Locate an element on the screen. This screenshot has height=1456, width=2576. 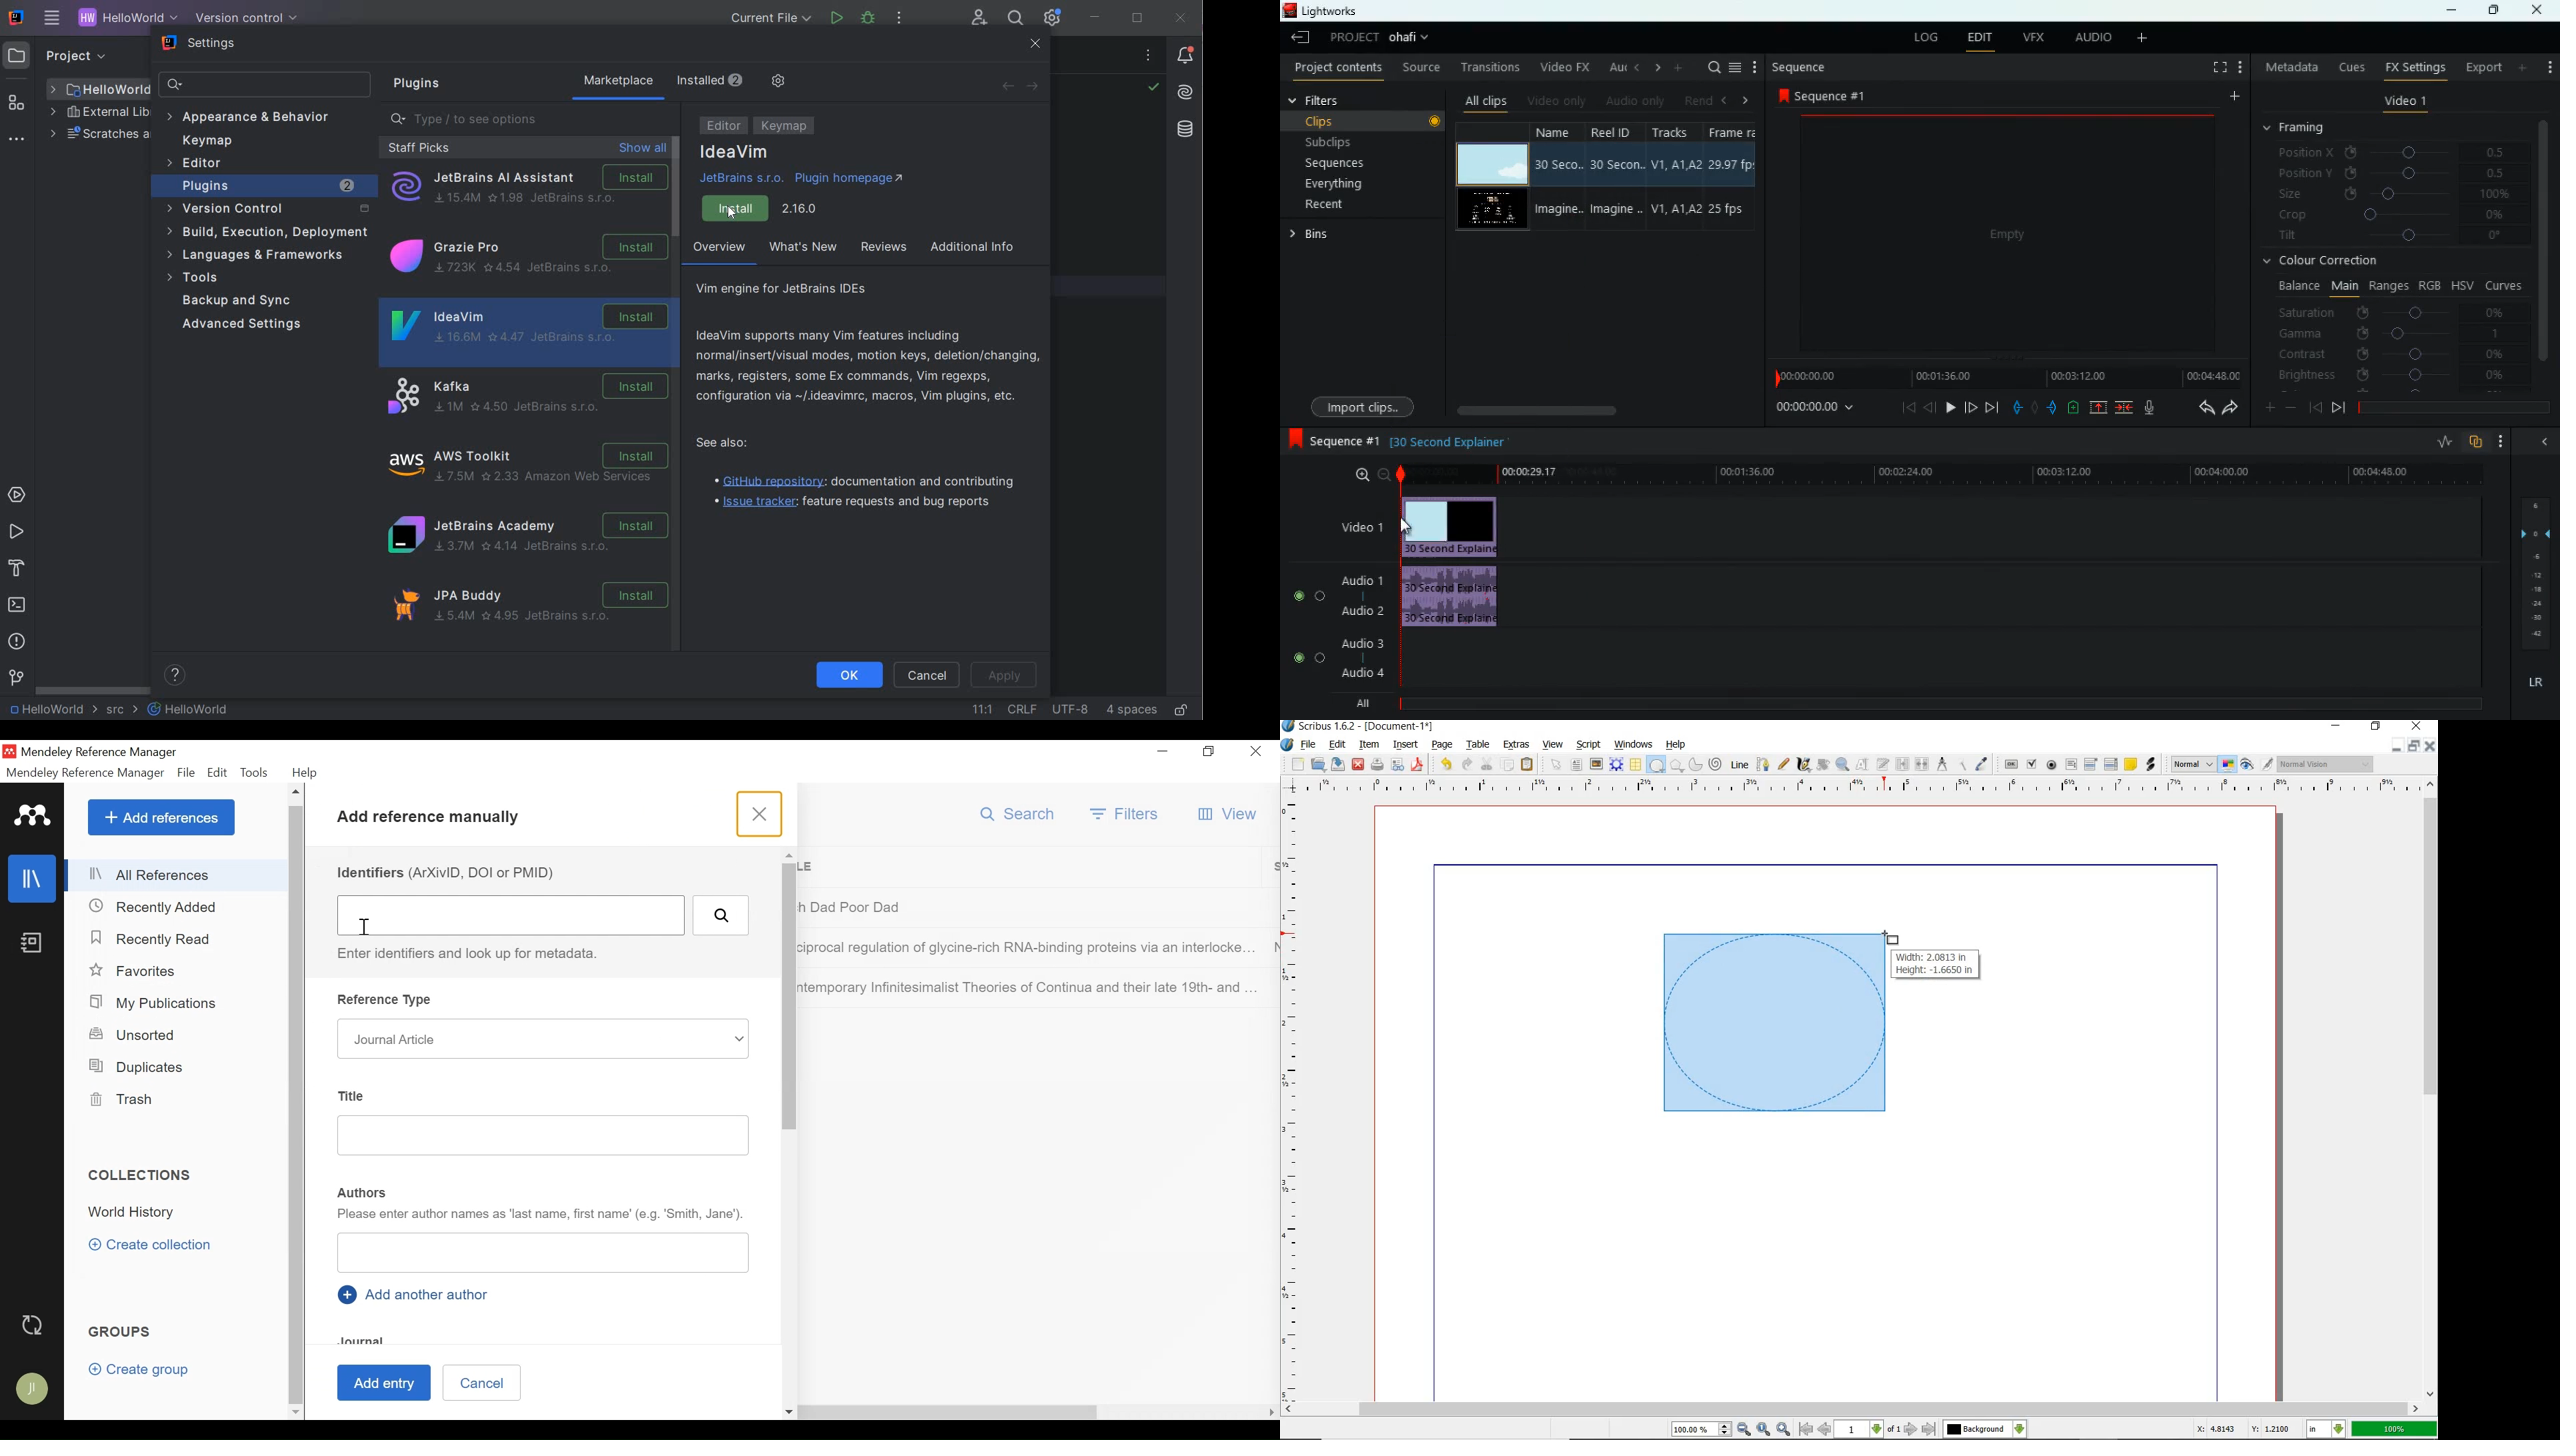
Mendeley Reference Manager is located at coordinates (101, 752).